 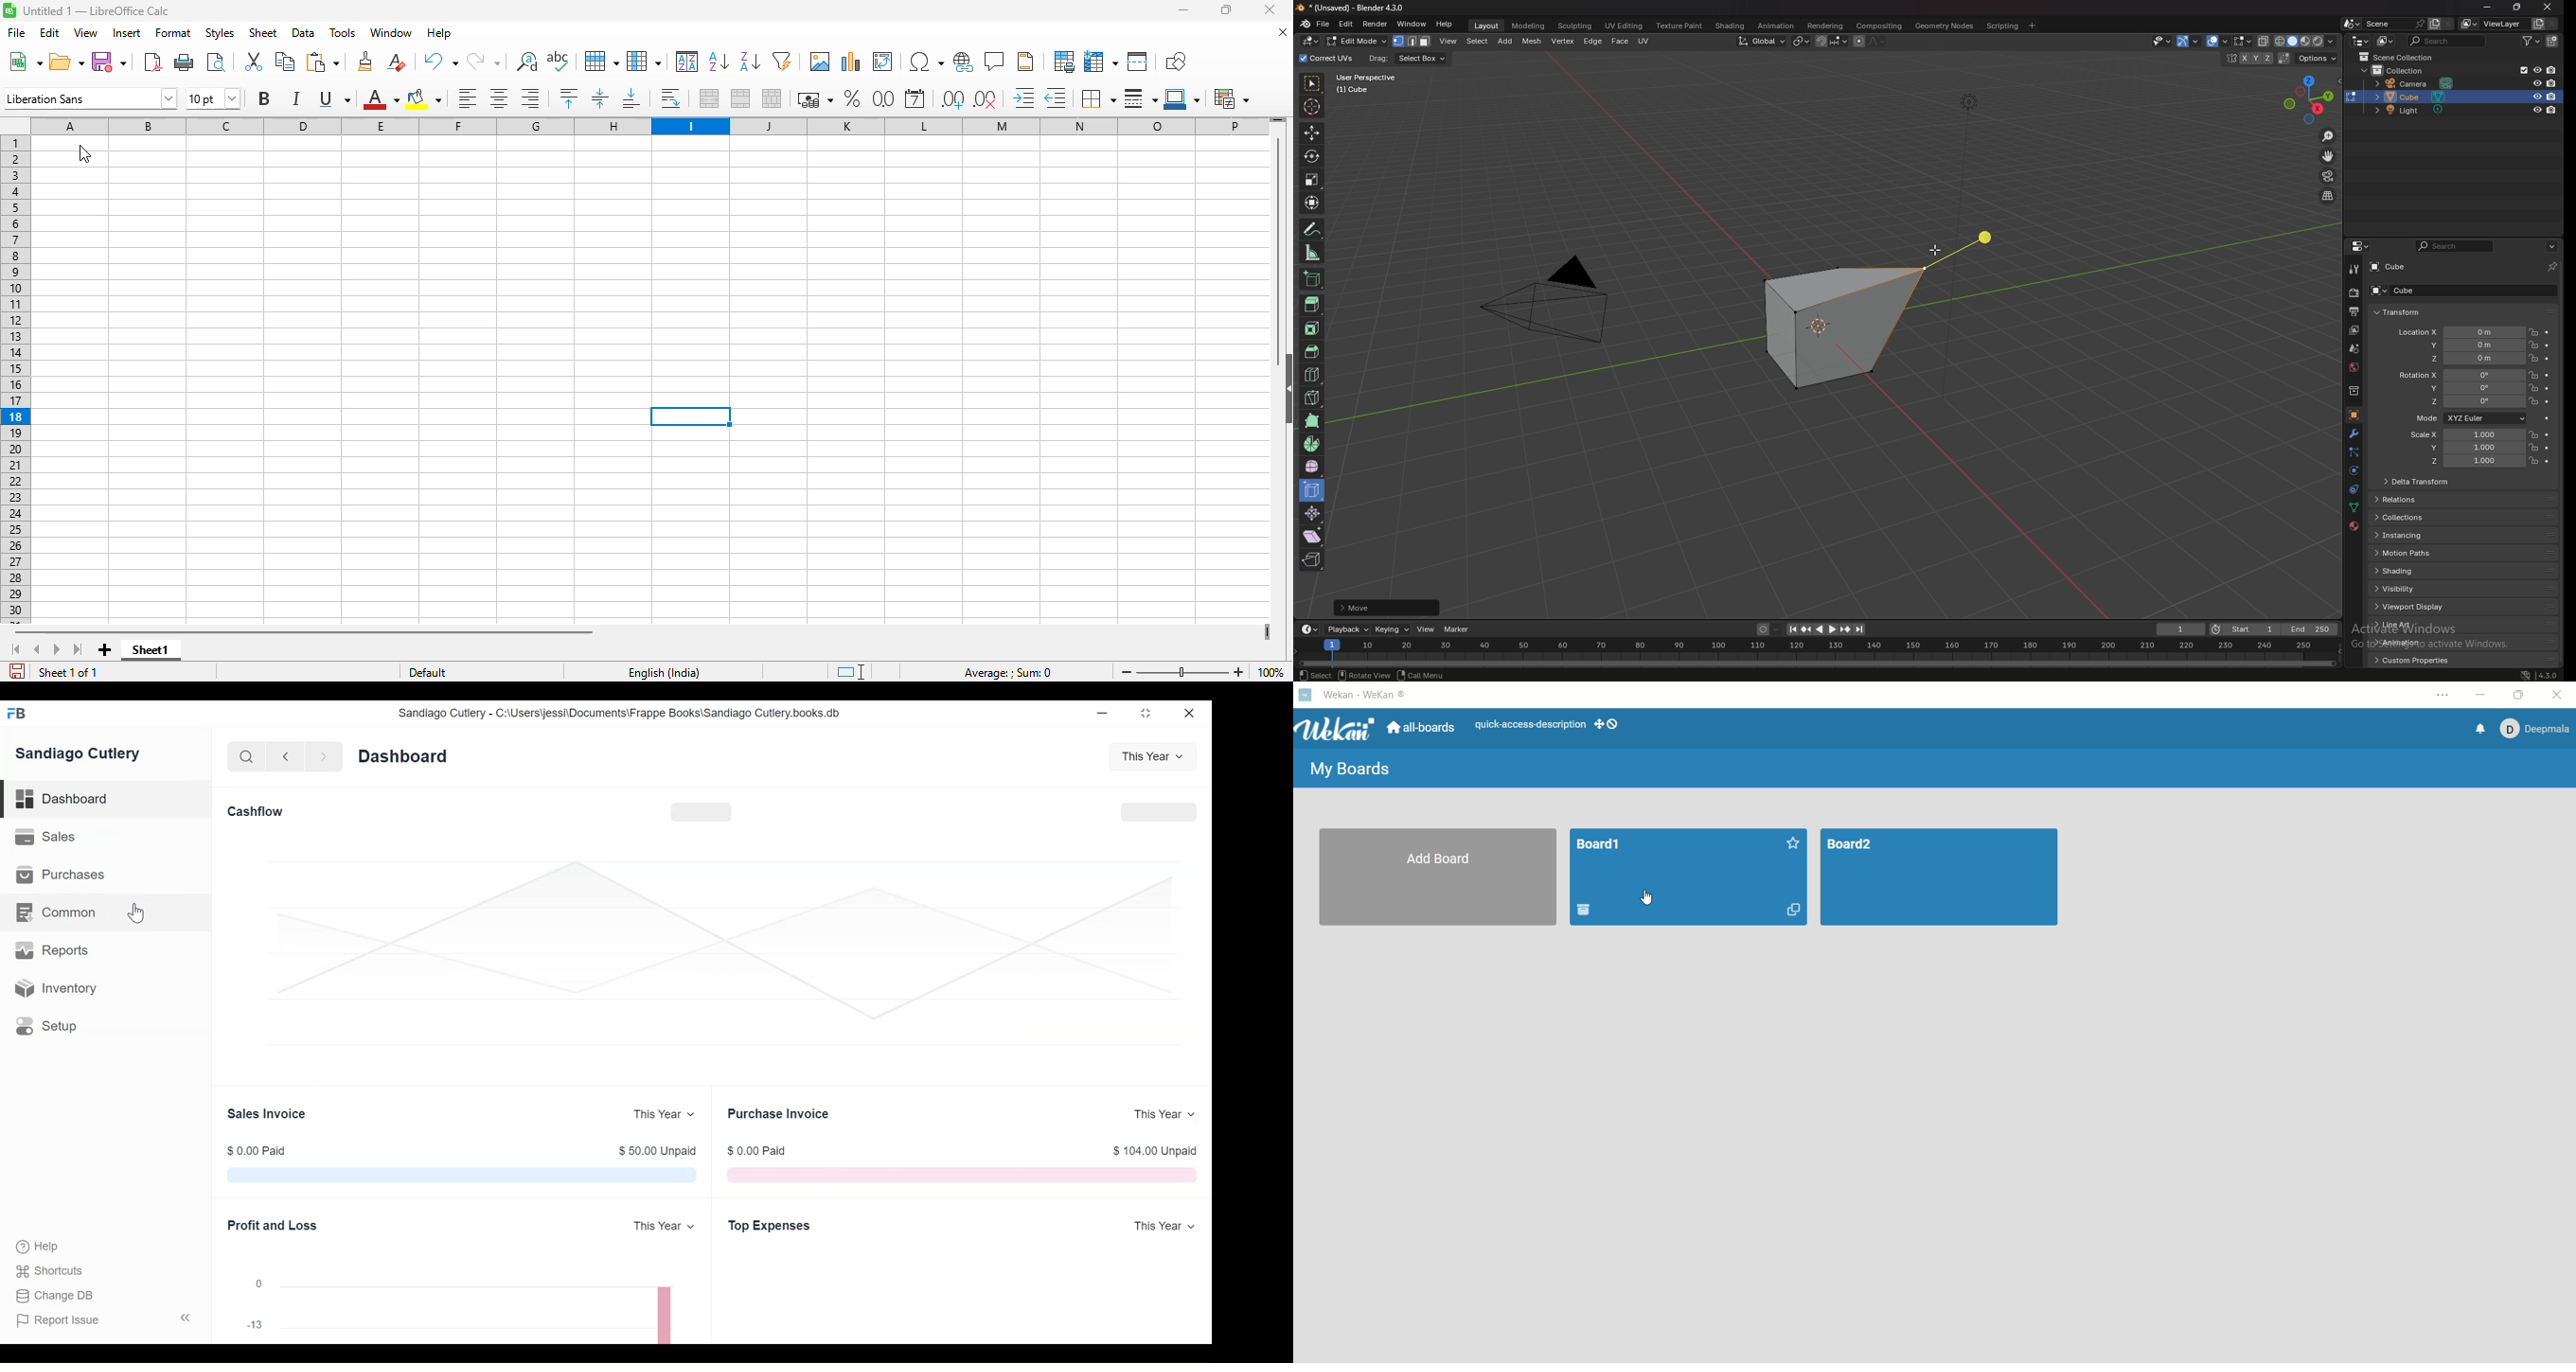 I want to click on Sales Invoice, so click(x=267, y=1114).